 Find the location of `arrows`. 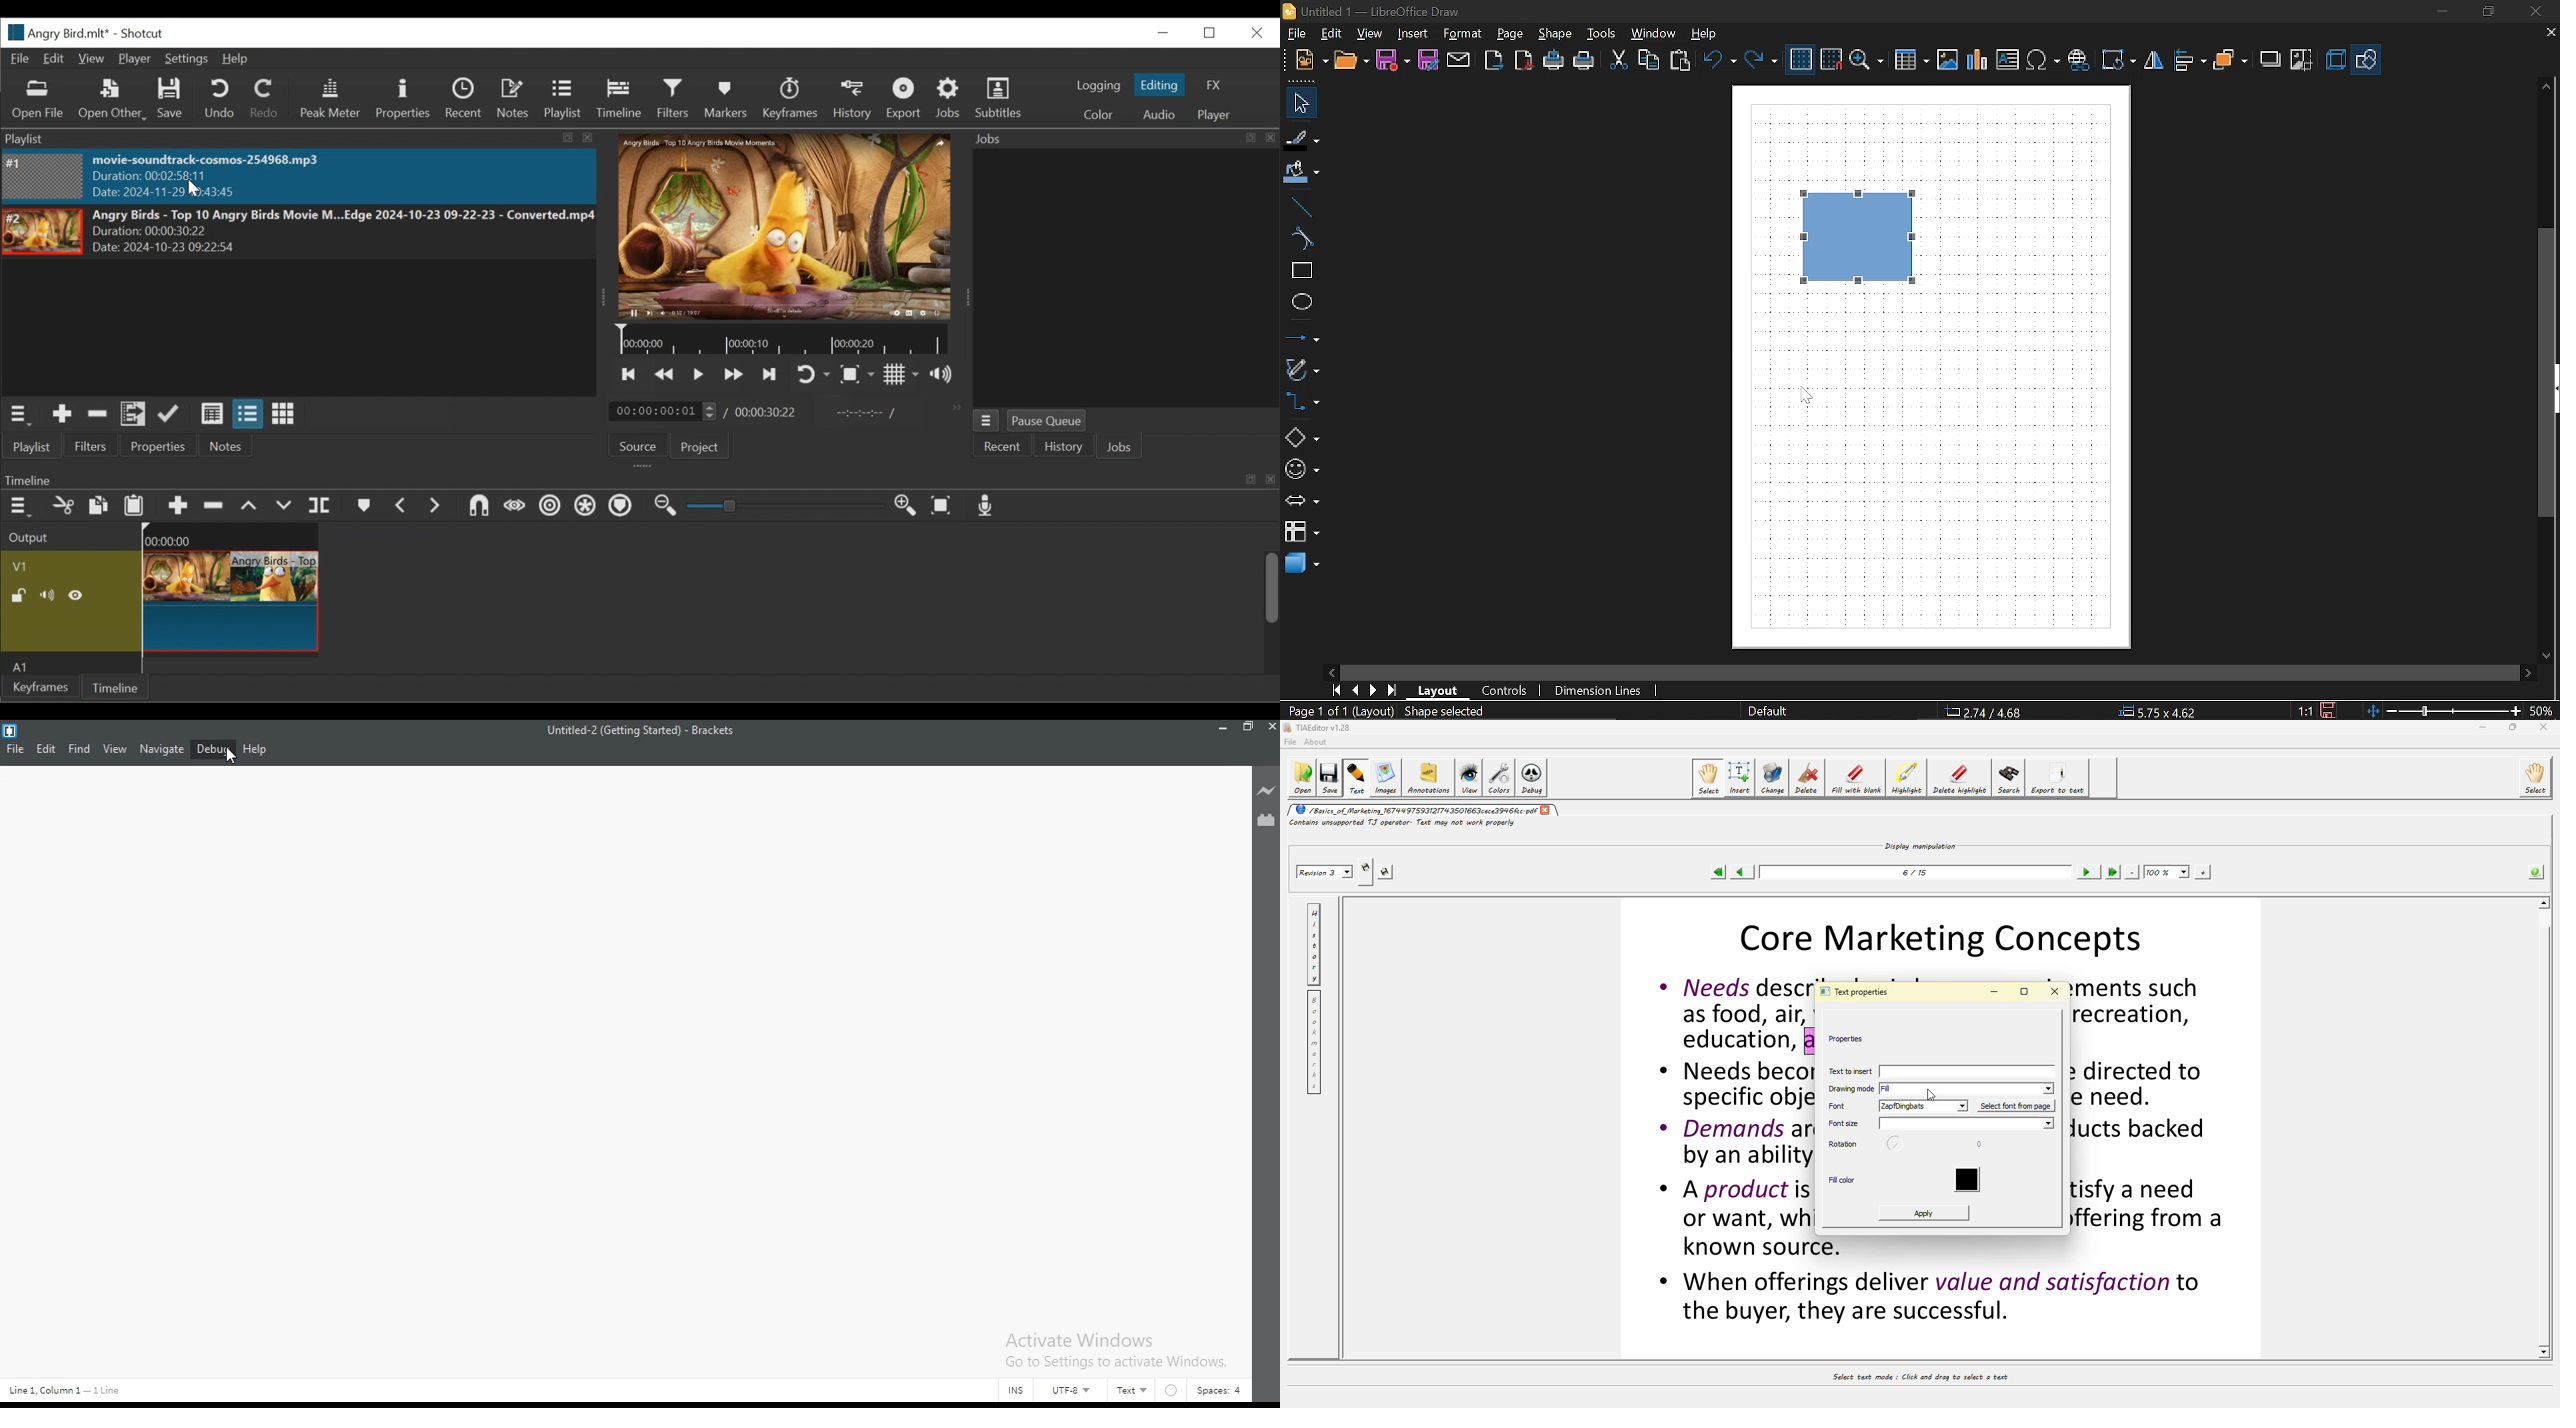

arrows is located at coordinates (1302, 501).